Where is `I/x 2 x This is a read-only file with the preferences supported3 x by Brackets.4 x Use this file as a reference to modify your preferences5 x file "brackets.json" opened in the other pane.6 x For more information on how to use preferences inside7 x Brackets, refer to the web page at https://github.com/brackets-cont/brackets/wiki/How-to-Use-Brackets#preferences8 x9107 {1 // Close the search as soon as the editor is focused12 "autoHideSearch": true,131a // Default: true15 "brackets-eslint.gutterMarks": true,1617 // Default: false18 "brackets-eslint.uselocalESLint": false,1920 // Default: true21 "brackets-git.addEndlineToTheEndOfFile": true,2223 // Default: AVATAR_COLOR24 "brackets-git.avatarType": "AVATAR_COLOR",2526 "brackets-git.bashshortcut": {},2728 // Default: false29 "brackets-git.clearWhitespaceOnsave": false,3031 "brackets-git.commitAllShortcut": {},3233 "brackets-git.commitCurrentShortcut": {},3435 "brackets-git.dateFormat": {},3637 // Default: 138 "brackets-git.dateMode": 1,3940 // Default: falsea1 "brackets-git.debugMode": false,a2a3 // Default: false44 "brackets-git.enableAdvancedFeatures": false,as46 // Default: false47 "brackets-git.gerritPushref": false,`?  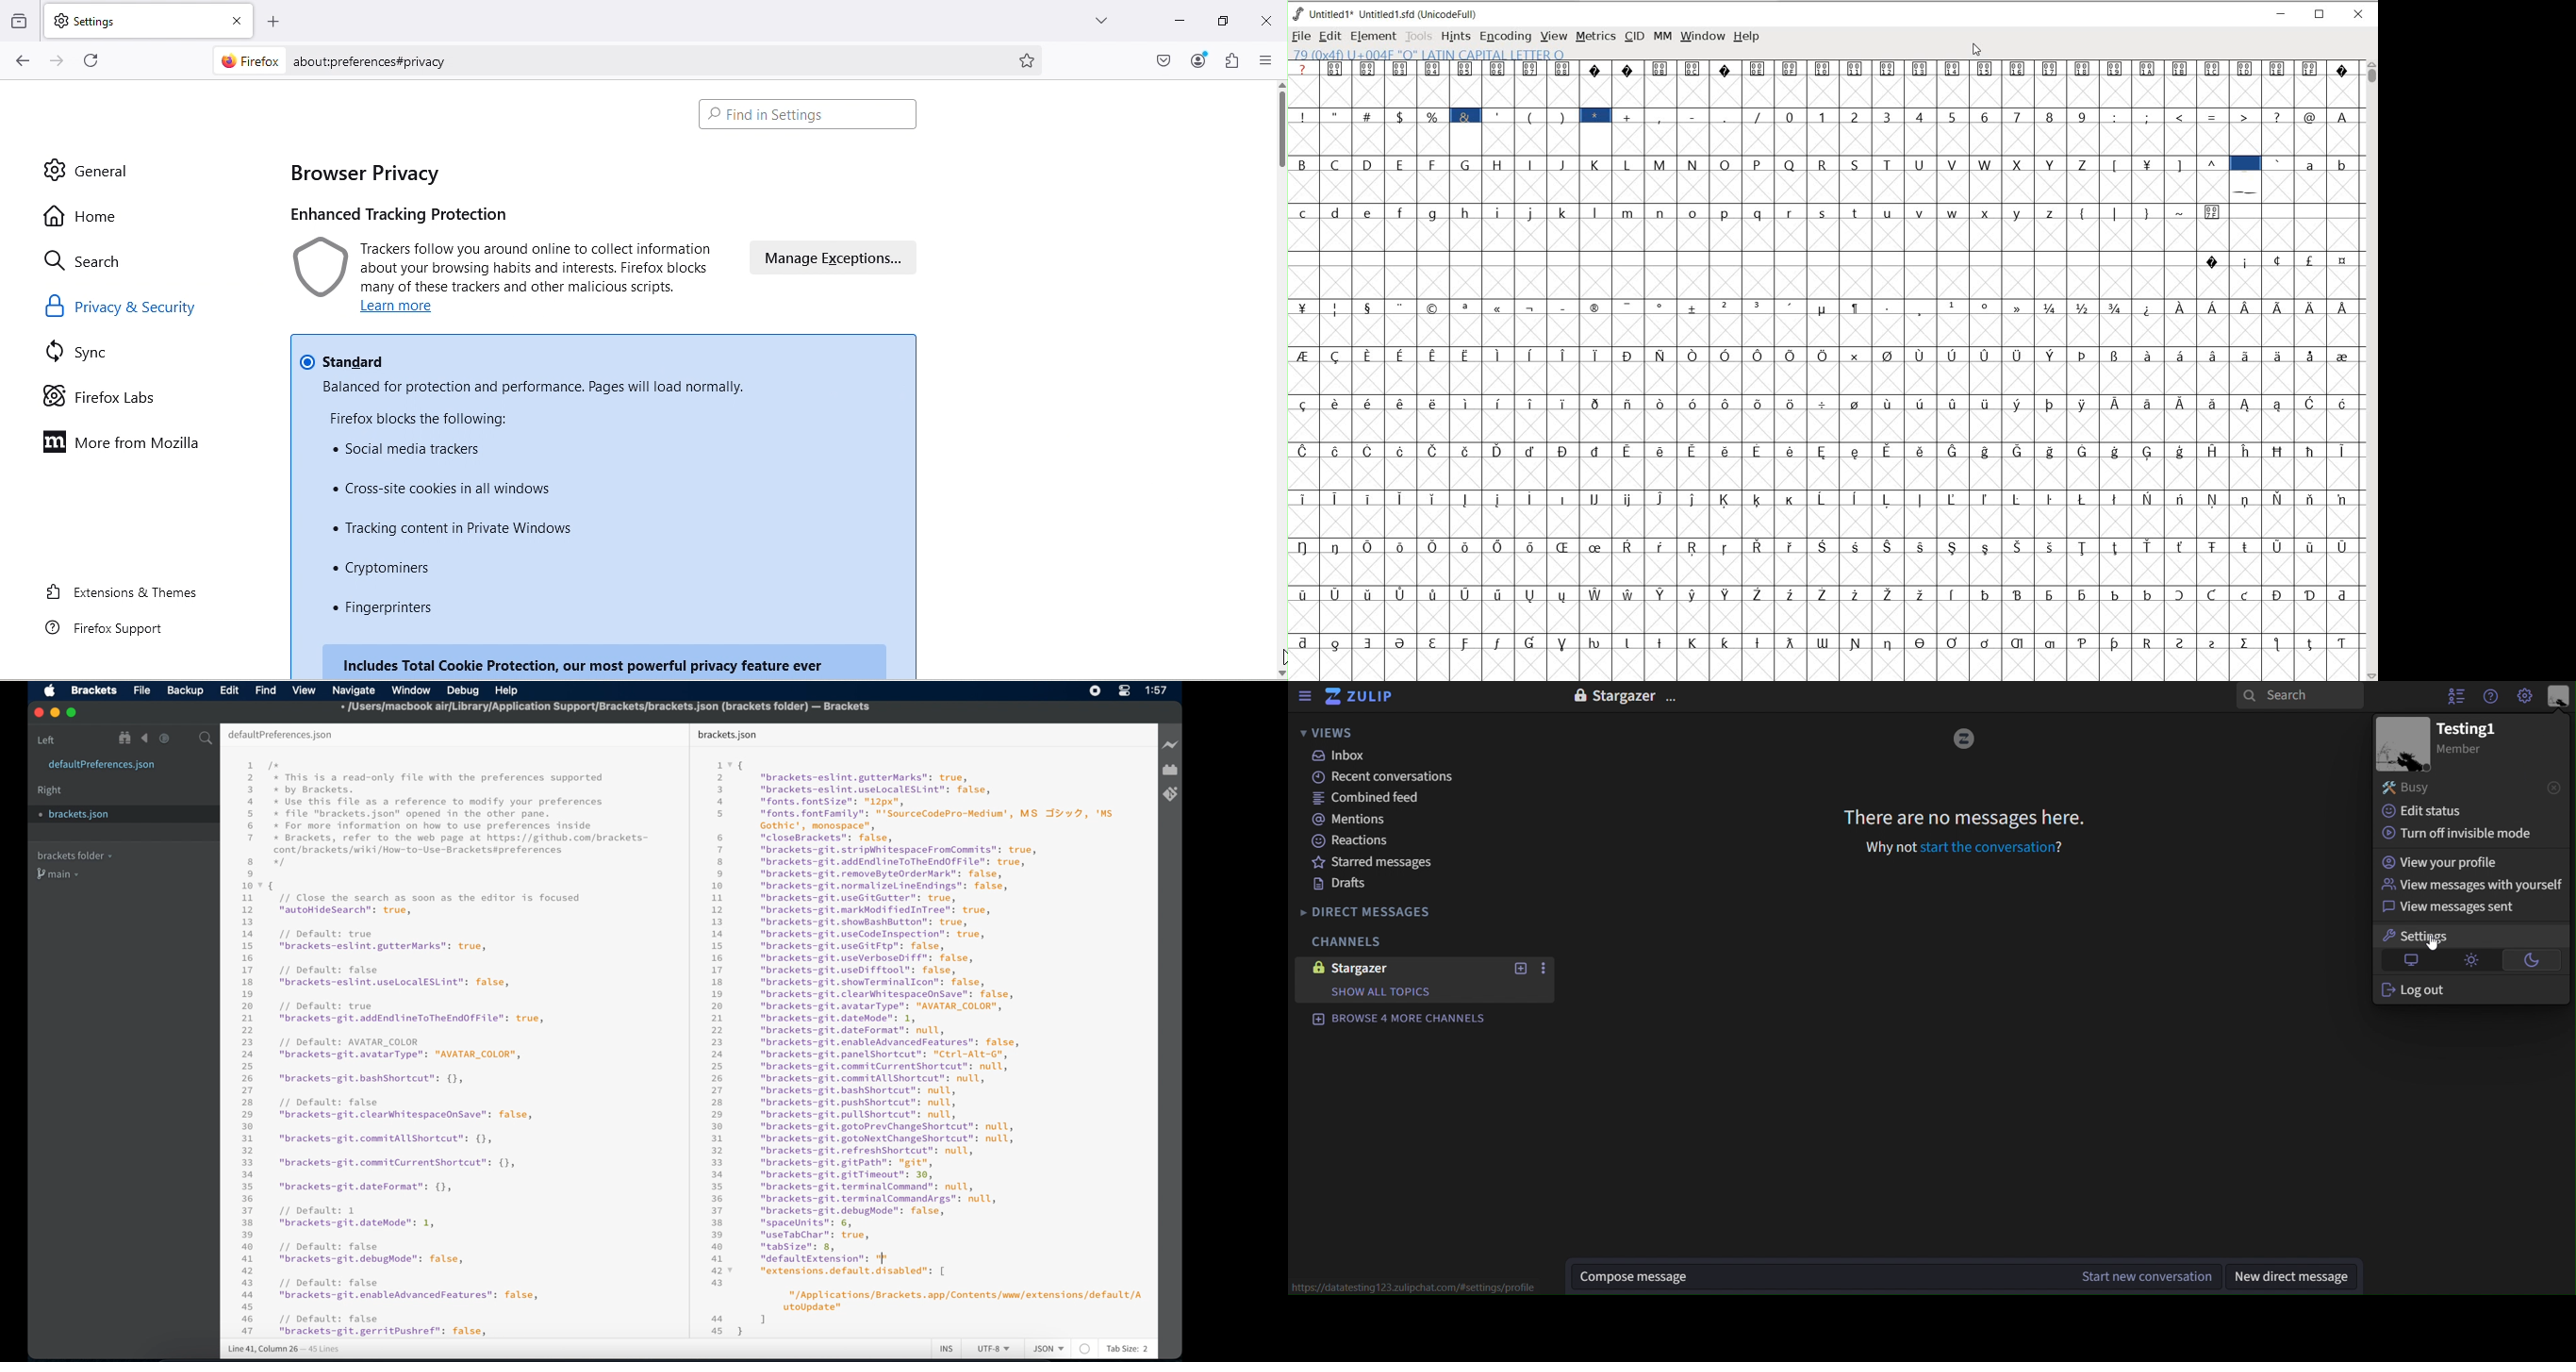
I/x 2 x This is a read-only file with the preferences supported3 x by Brackets.4 x Use this file as a reference to modify your preferences5 x file "brackets.json" opened in the other pane.6 x For more information on how to use preferences inside7 x Brackets, refer to the web page at https://github.com/brackets-cont/brackets/wiki/How-to-Use-Brackets#preferences8 x9107 {1 // Close the search as soon as the editor is focused12 "autoHideSearch": true,131a // Default: true15 "brackets-eslint.gutterMarks": true,1617 // Default: false18 "brackets-eslint.uselocalESLint": false,1920 // Default: true21 "brackets-git.addEndlineToTheEndOfFile": true,2223 // Default: AVATAR_COLOR24 "brackets-git.avatarType": "AVATAR_COLOR",2526 "brackets-git.bashshortcut": {},2728 // Default: false29 "brackets-git.clearWhitespaceOnsave": false,3031 "brackets-git.commitAllShortcut": {},3233 "brackets-git.commitCurrentShortcut": {},3435 "brackets-git.dateFormat": {},3637 // Default: 138 "brackets-git.dateMode": 1,3940 // Default: falsea1 "brackets-git.debugMode": false,a2a3 // Default: false44 "brackets-git.enableAdvancedFeatures": false,as46 // Default: false47 "brackets-git.gerritPushref": false, is located at coordinates (446, 1048).